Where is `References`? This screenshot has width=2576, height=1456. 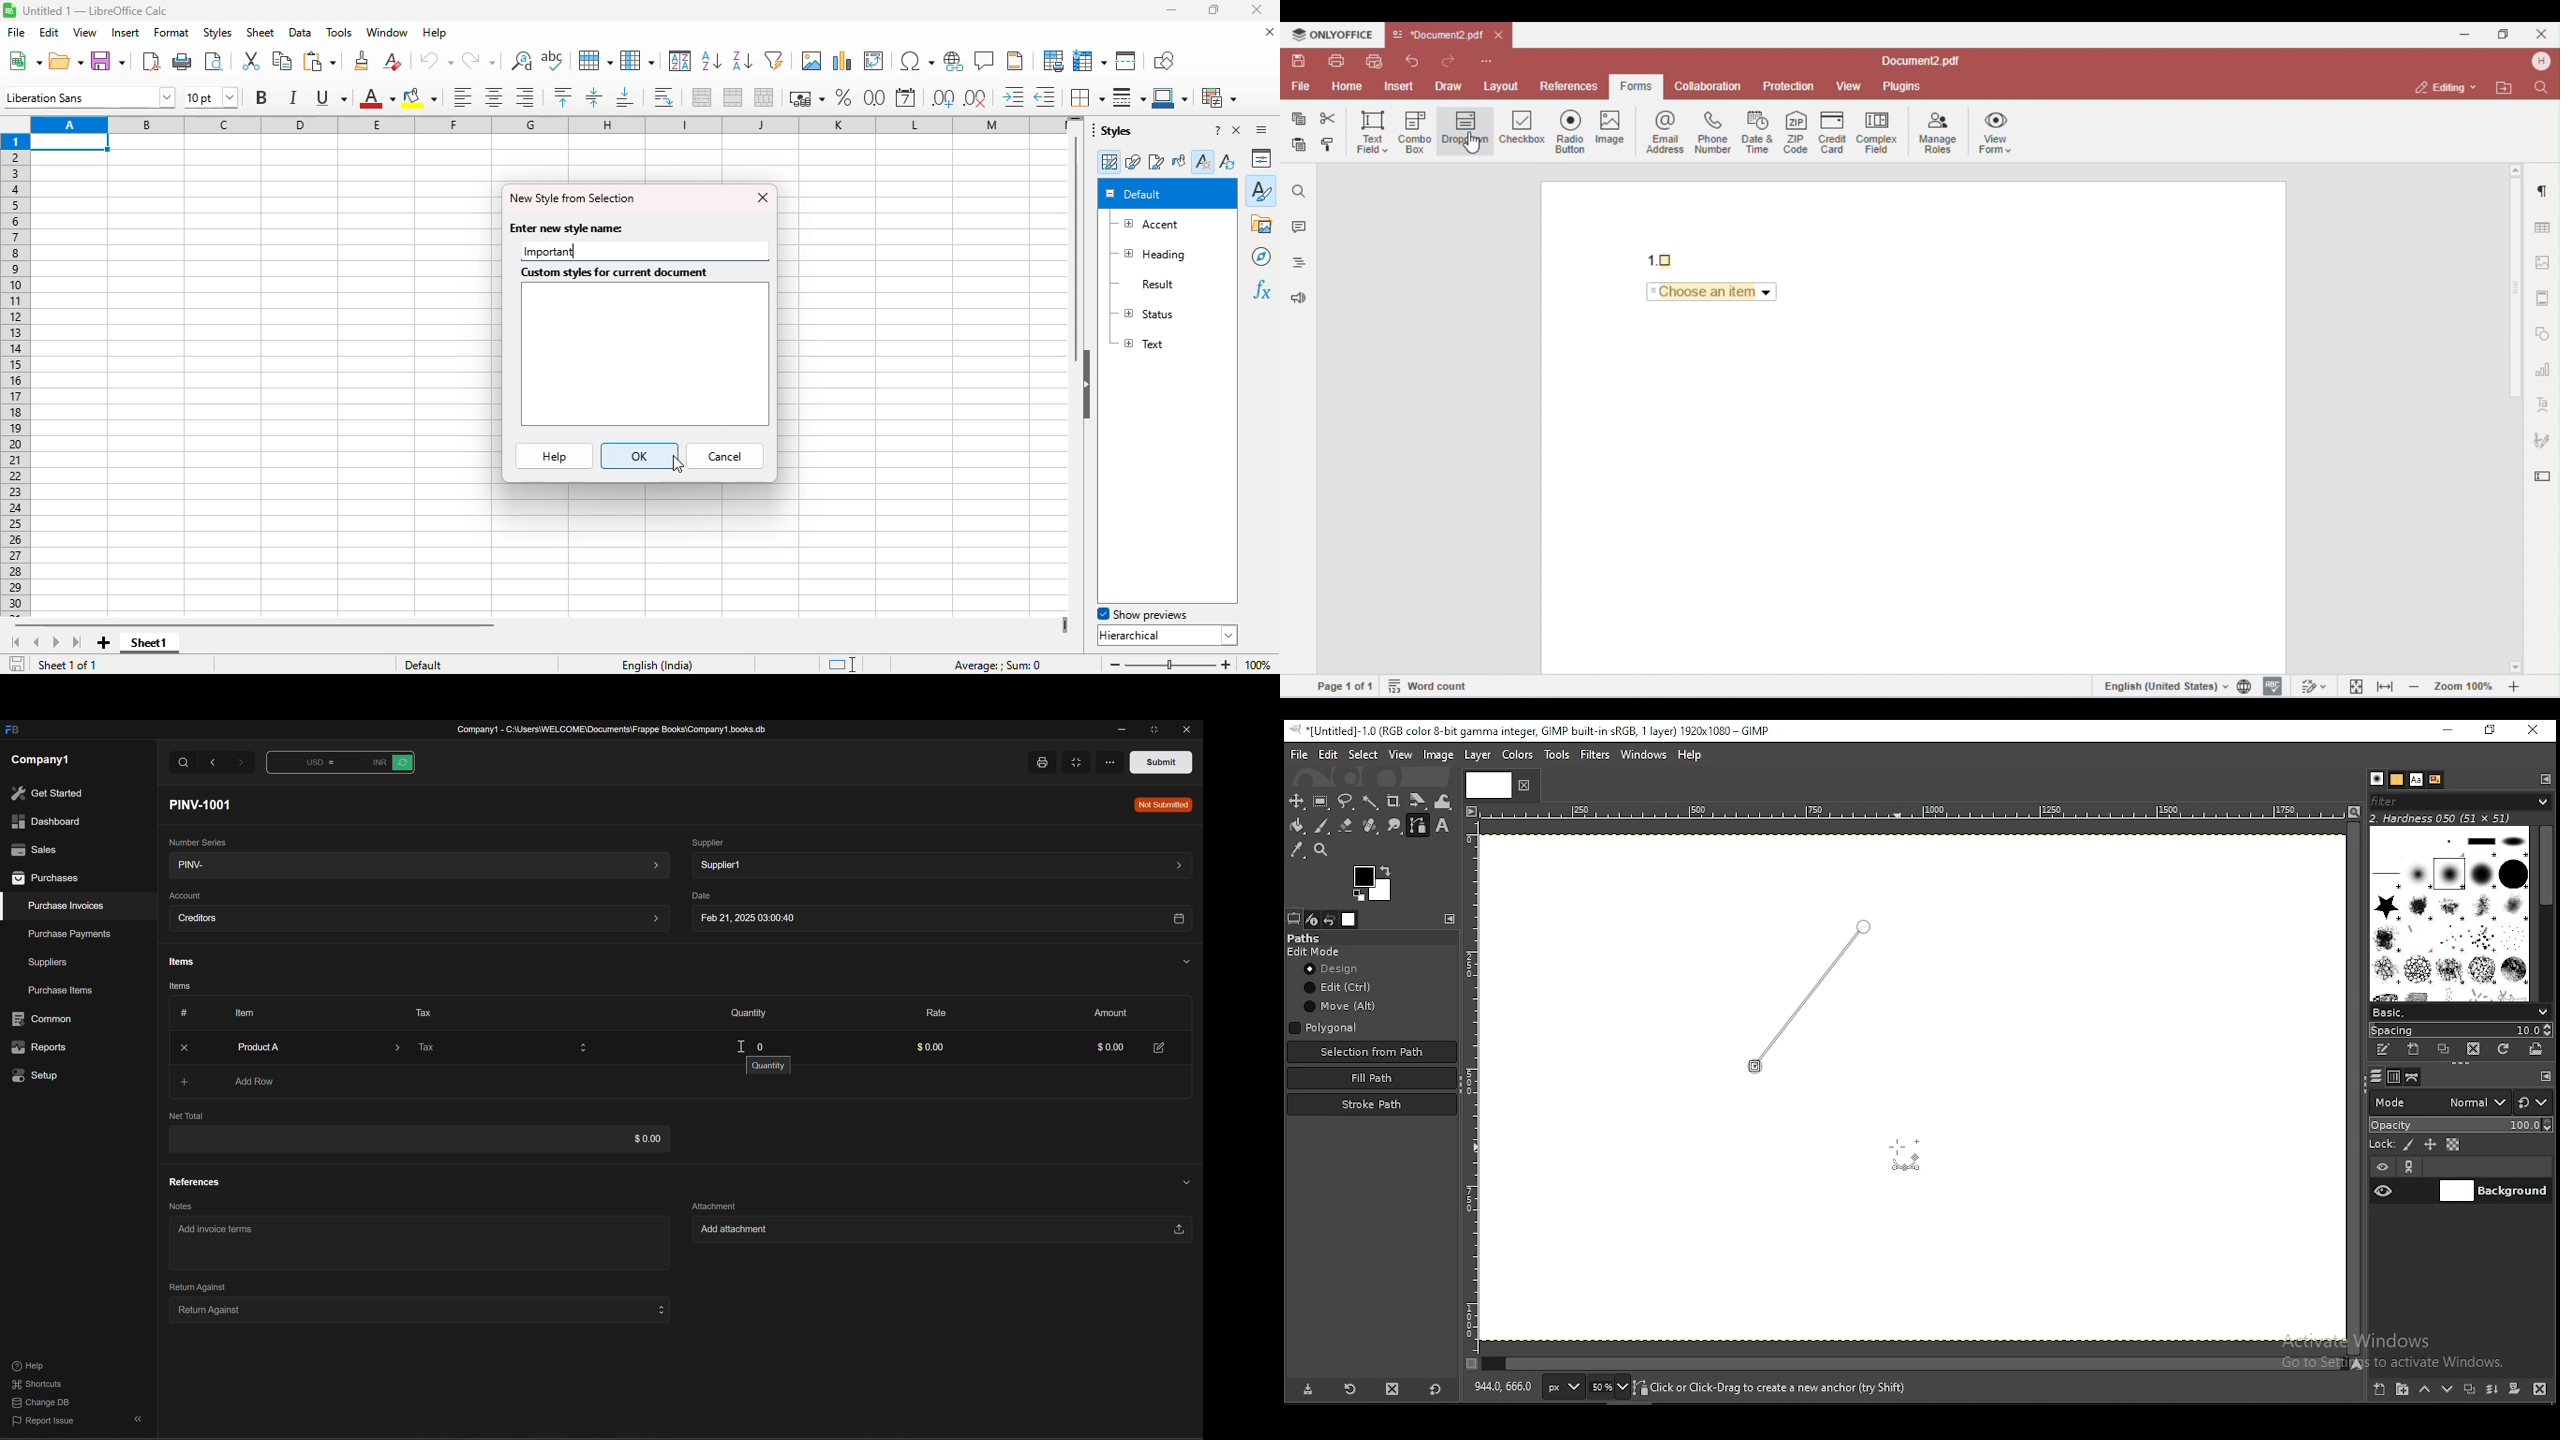
References is located at coordinates (194, 1181).